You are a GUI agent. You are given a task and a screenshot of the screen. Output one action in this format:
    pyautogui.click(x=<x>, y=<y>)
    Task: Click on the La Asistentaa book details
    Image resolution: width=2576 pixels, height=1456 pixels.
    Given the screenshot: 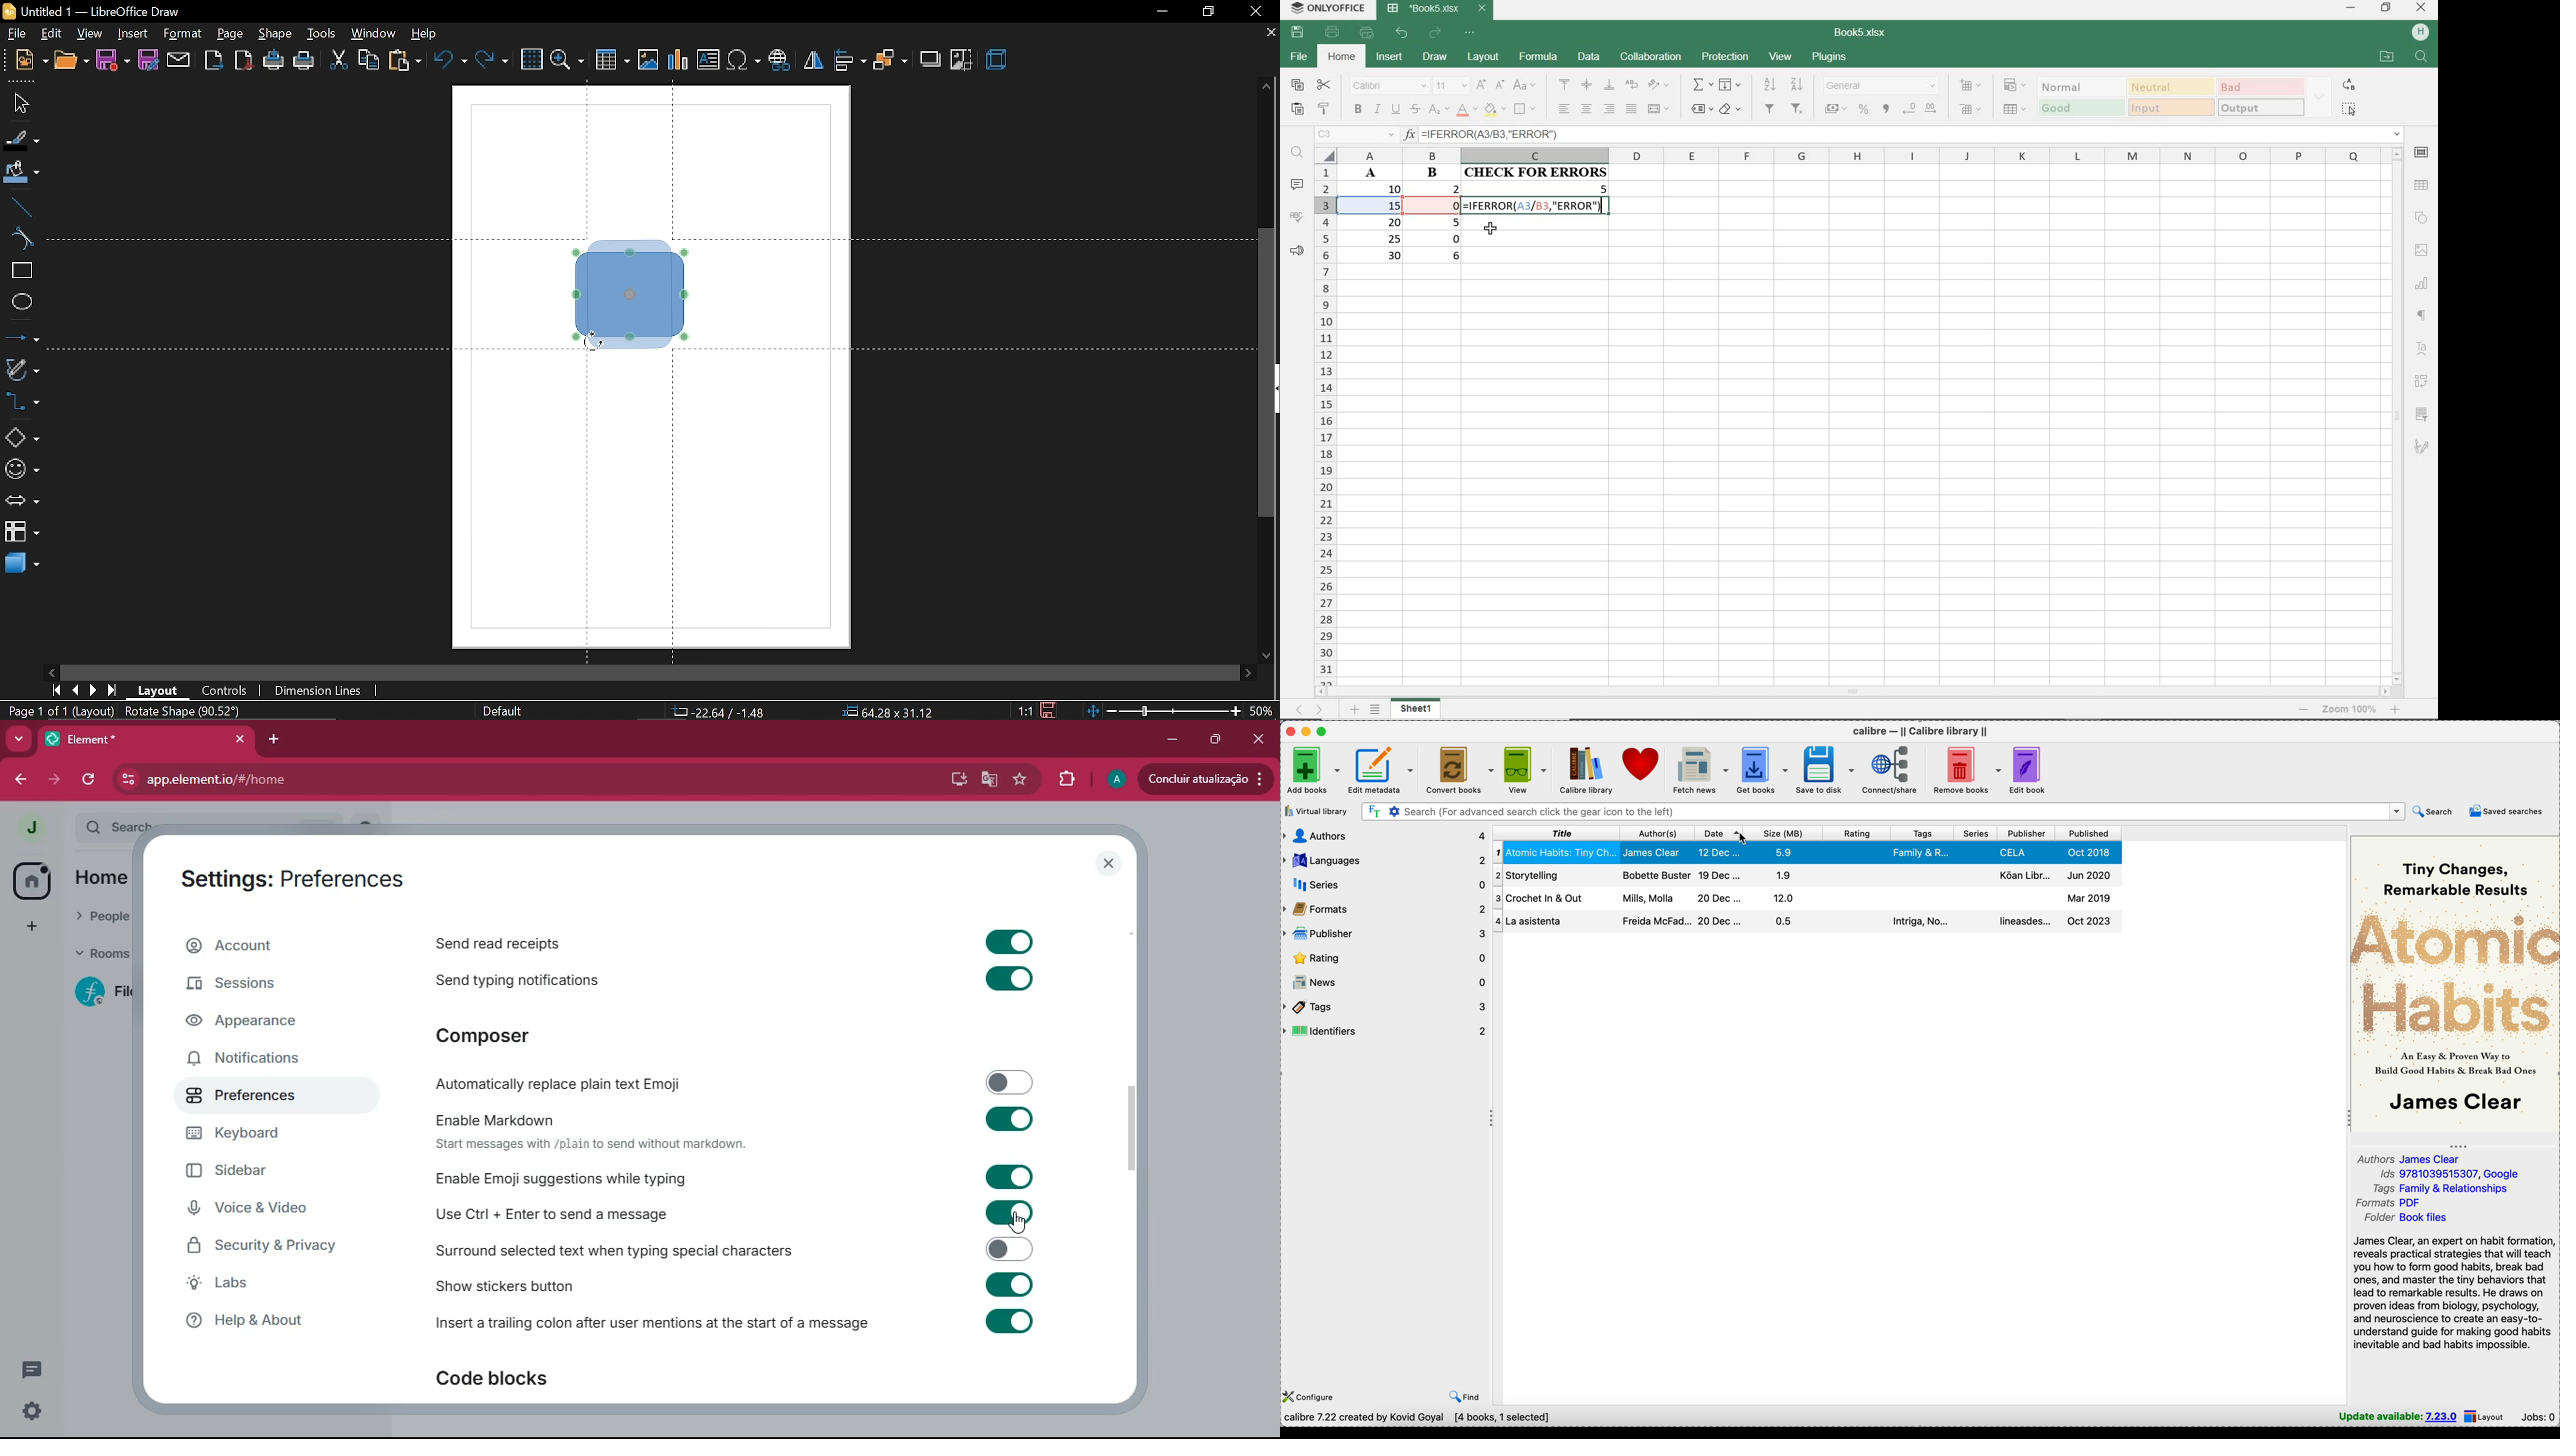 What is the action you would take?
    pyautogui.click(x=1804, y=899)
    